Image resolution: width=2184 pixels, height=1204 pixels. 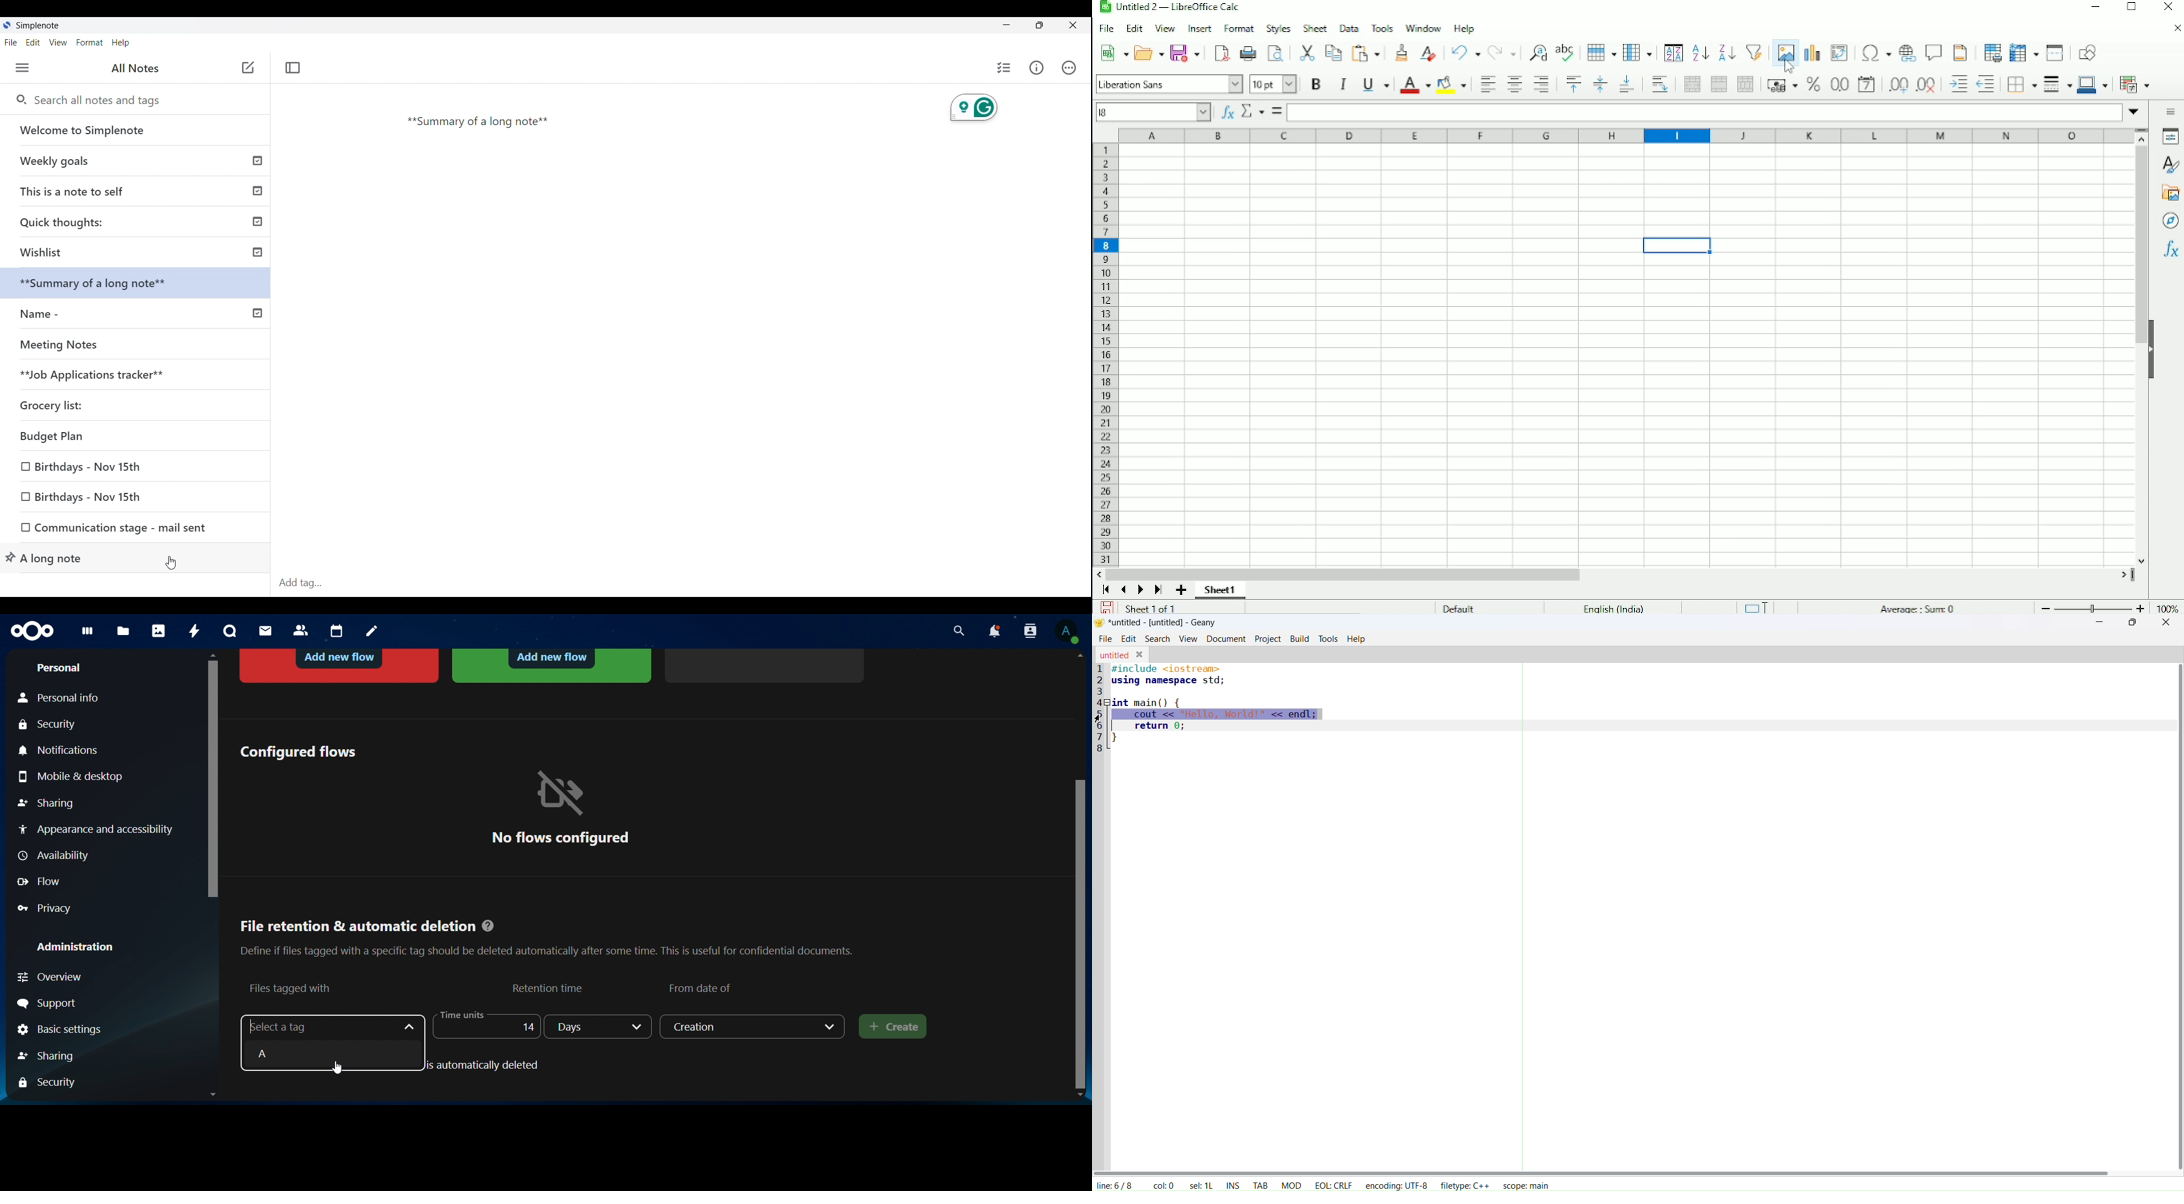 I want to click on Align right, so click(x=1543, y=84).